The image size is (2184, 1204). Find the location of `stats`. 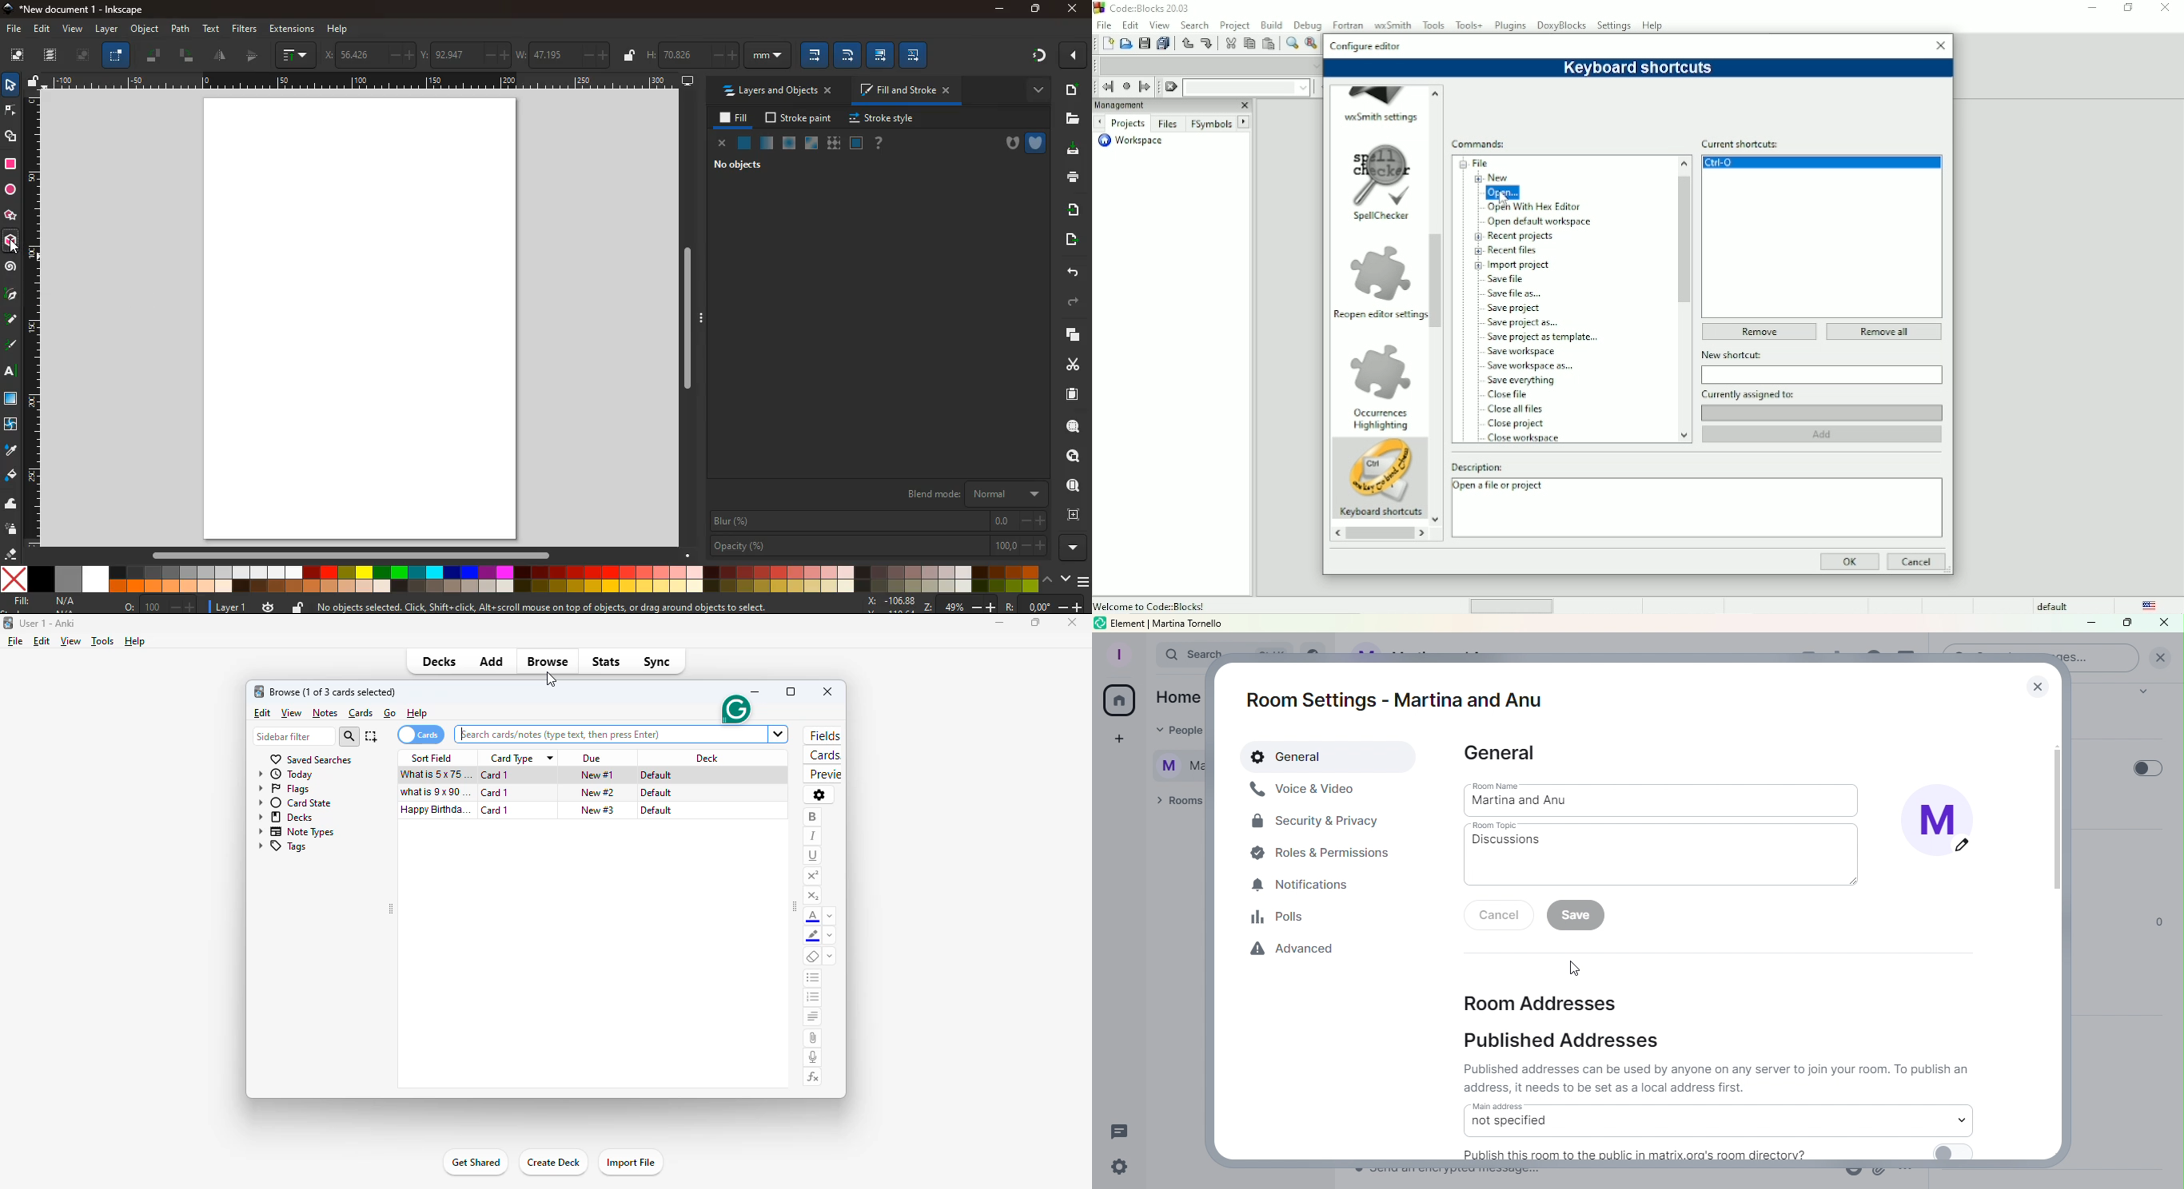

stats is located at coordinates (607, 662).